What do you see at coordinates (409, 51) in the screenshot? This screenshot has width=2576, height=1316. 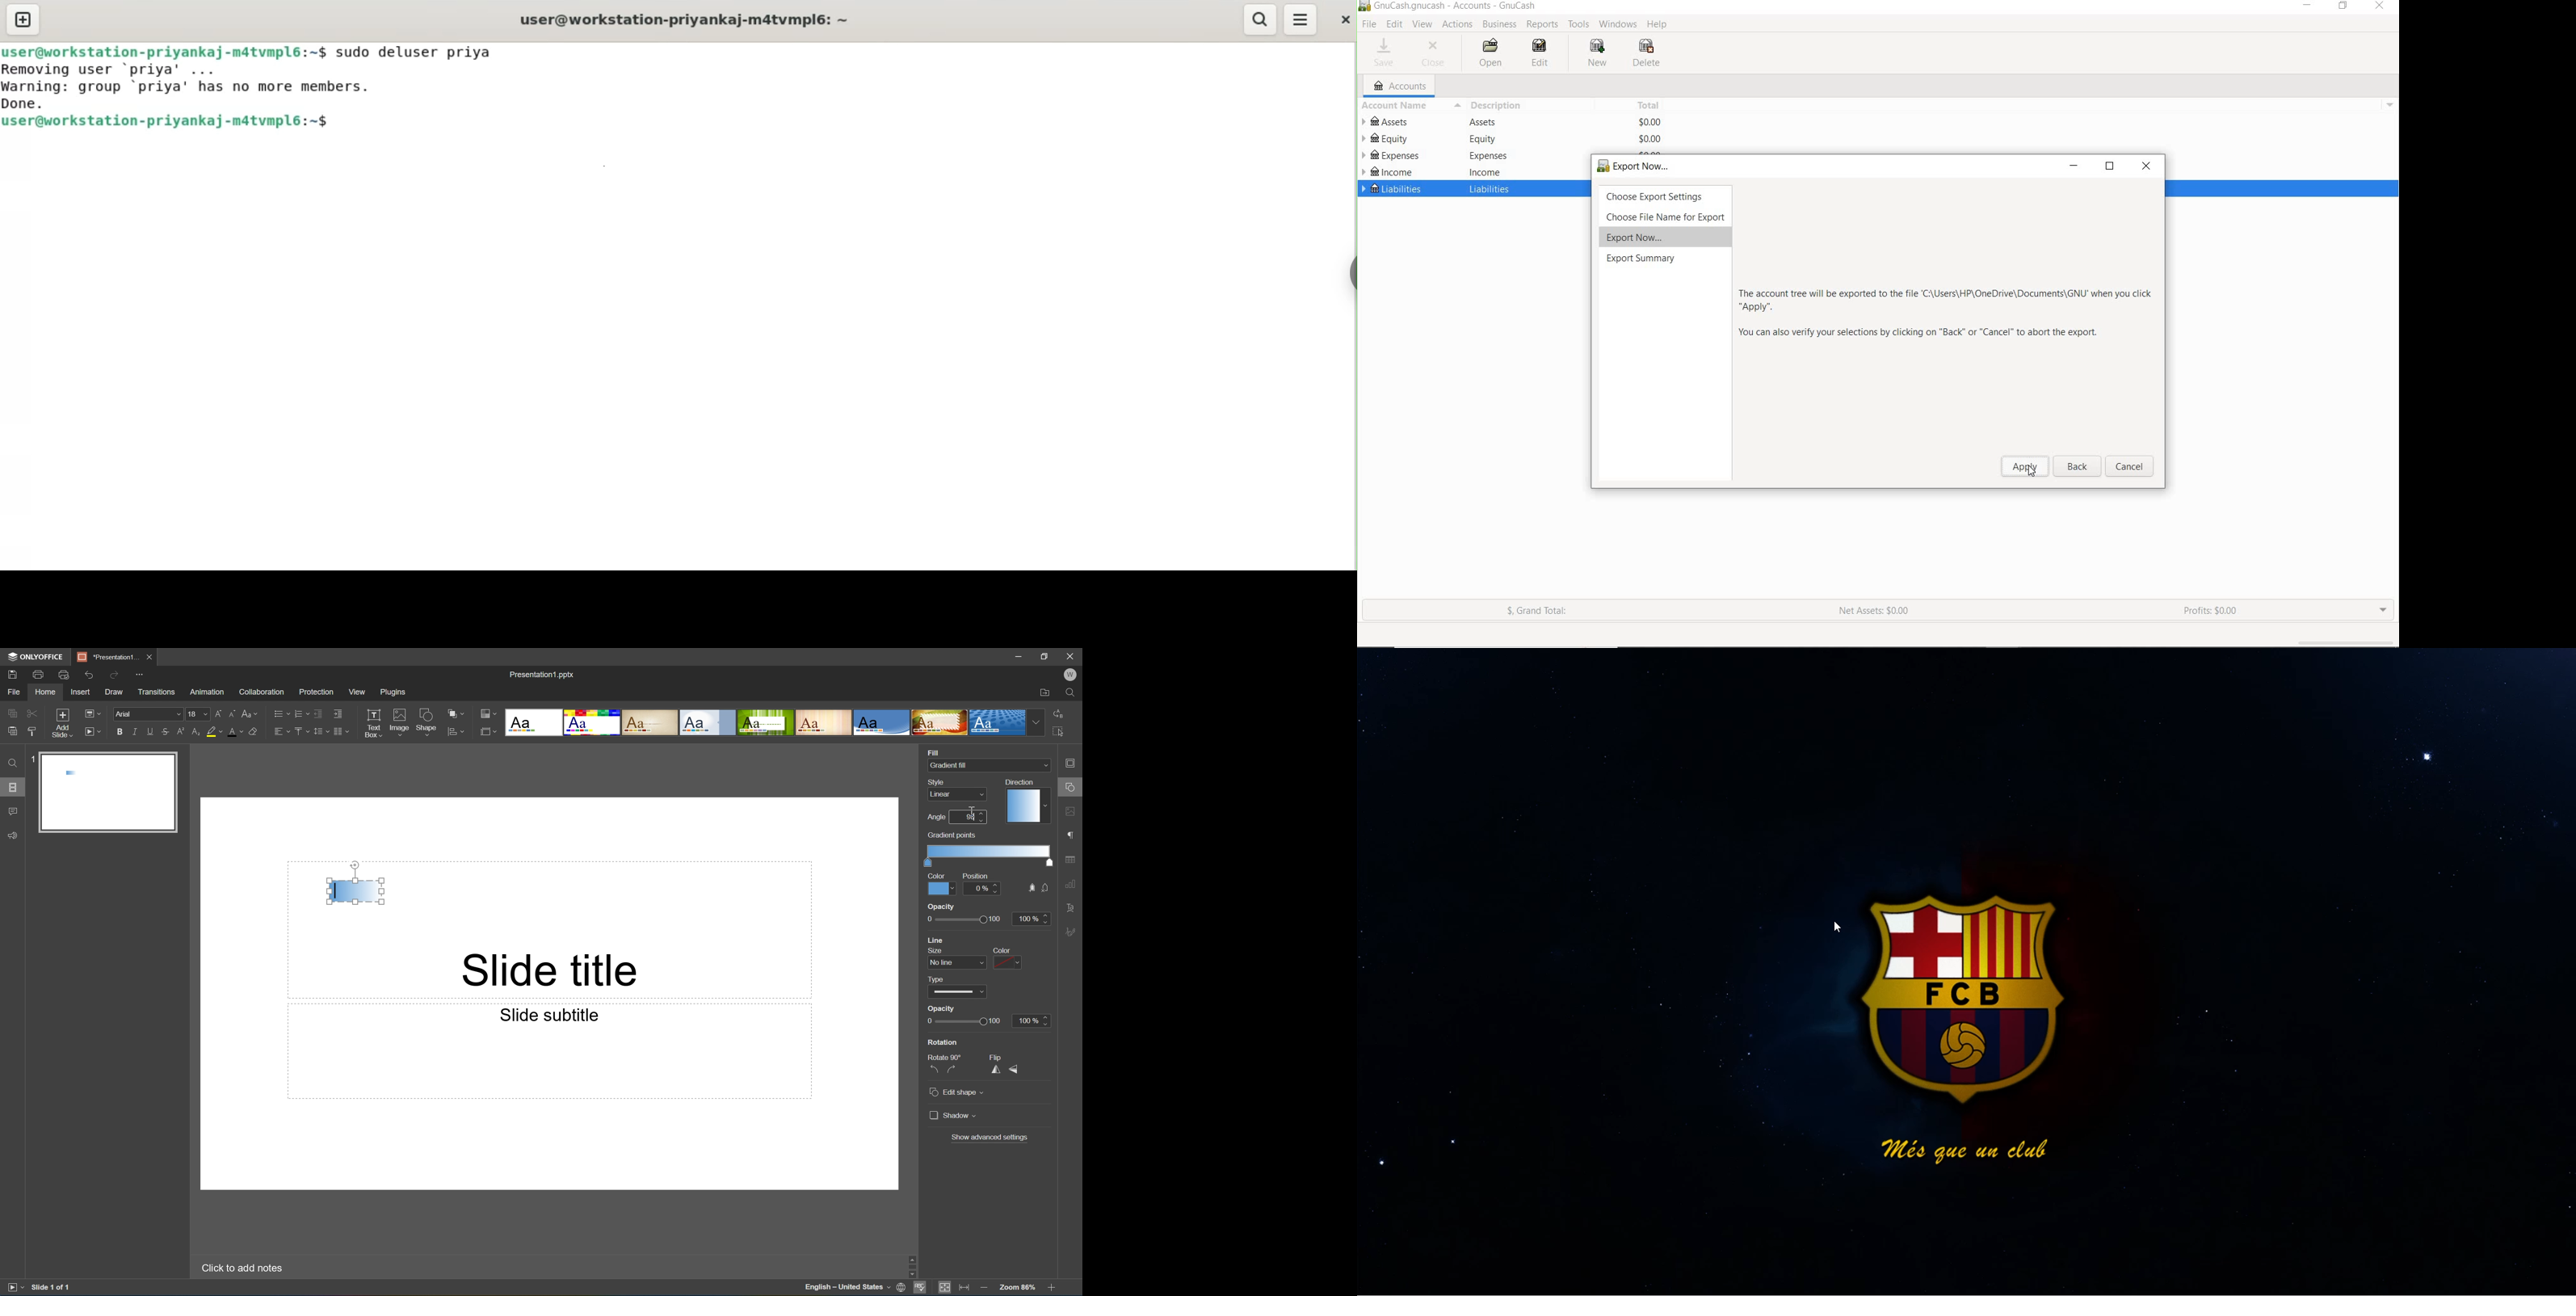 I see `$ sudo deluser priya` at bounding box center [409, 51].